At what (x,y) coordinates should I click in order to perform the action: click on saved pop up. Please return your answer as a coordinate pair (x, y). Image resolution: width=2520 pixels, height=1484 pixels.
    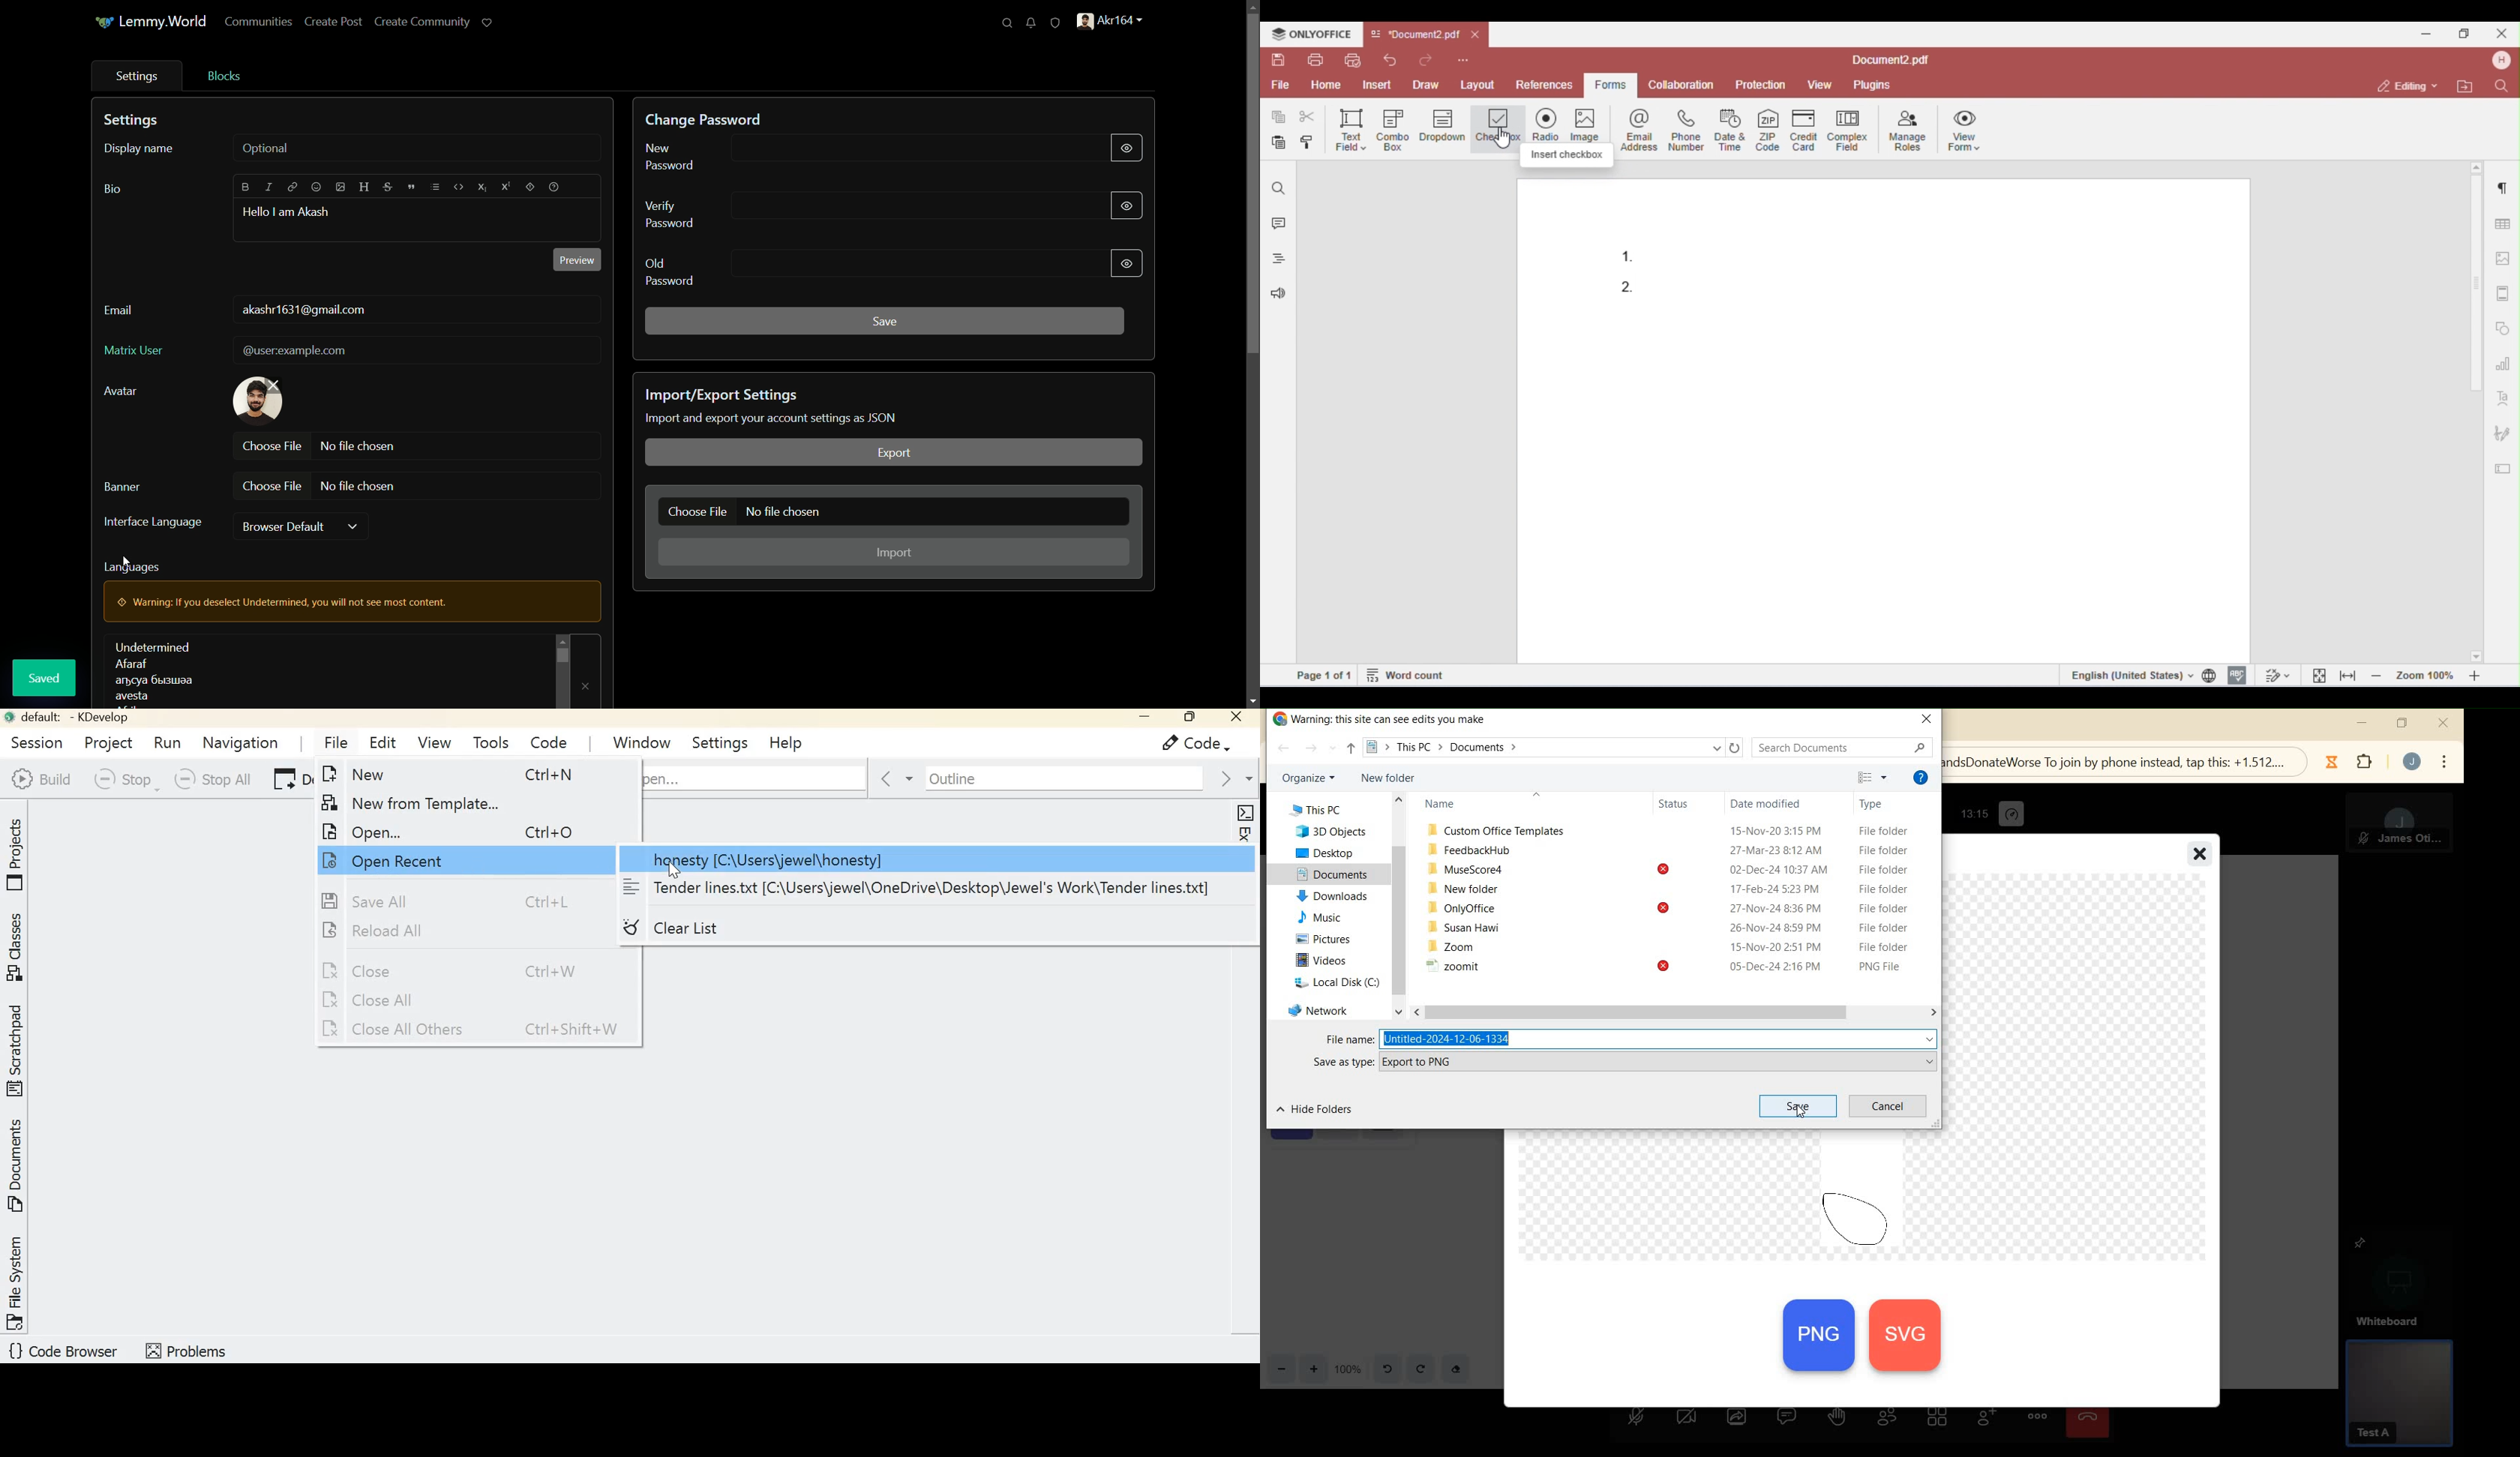
    Looking at the image, I should click on (44, 678).